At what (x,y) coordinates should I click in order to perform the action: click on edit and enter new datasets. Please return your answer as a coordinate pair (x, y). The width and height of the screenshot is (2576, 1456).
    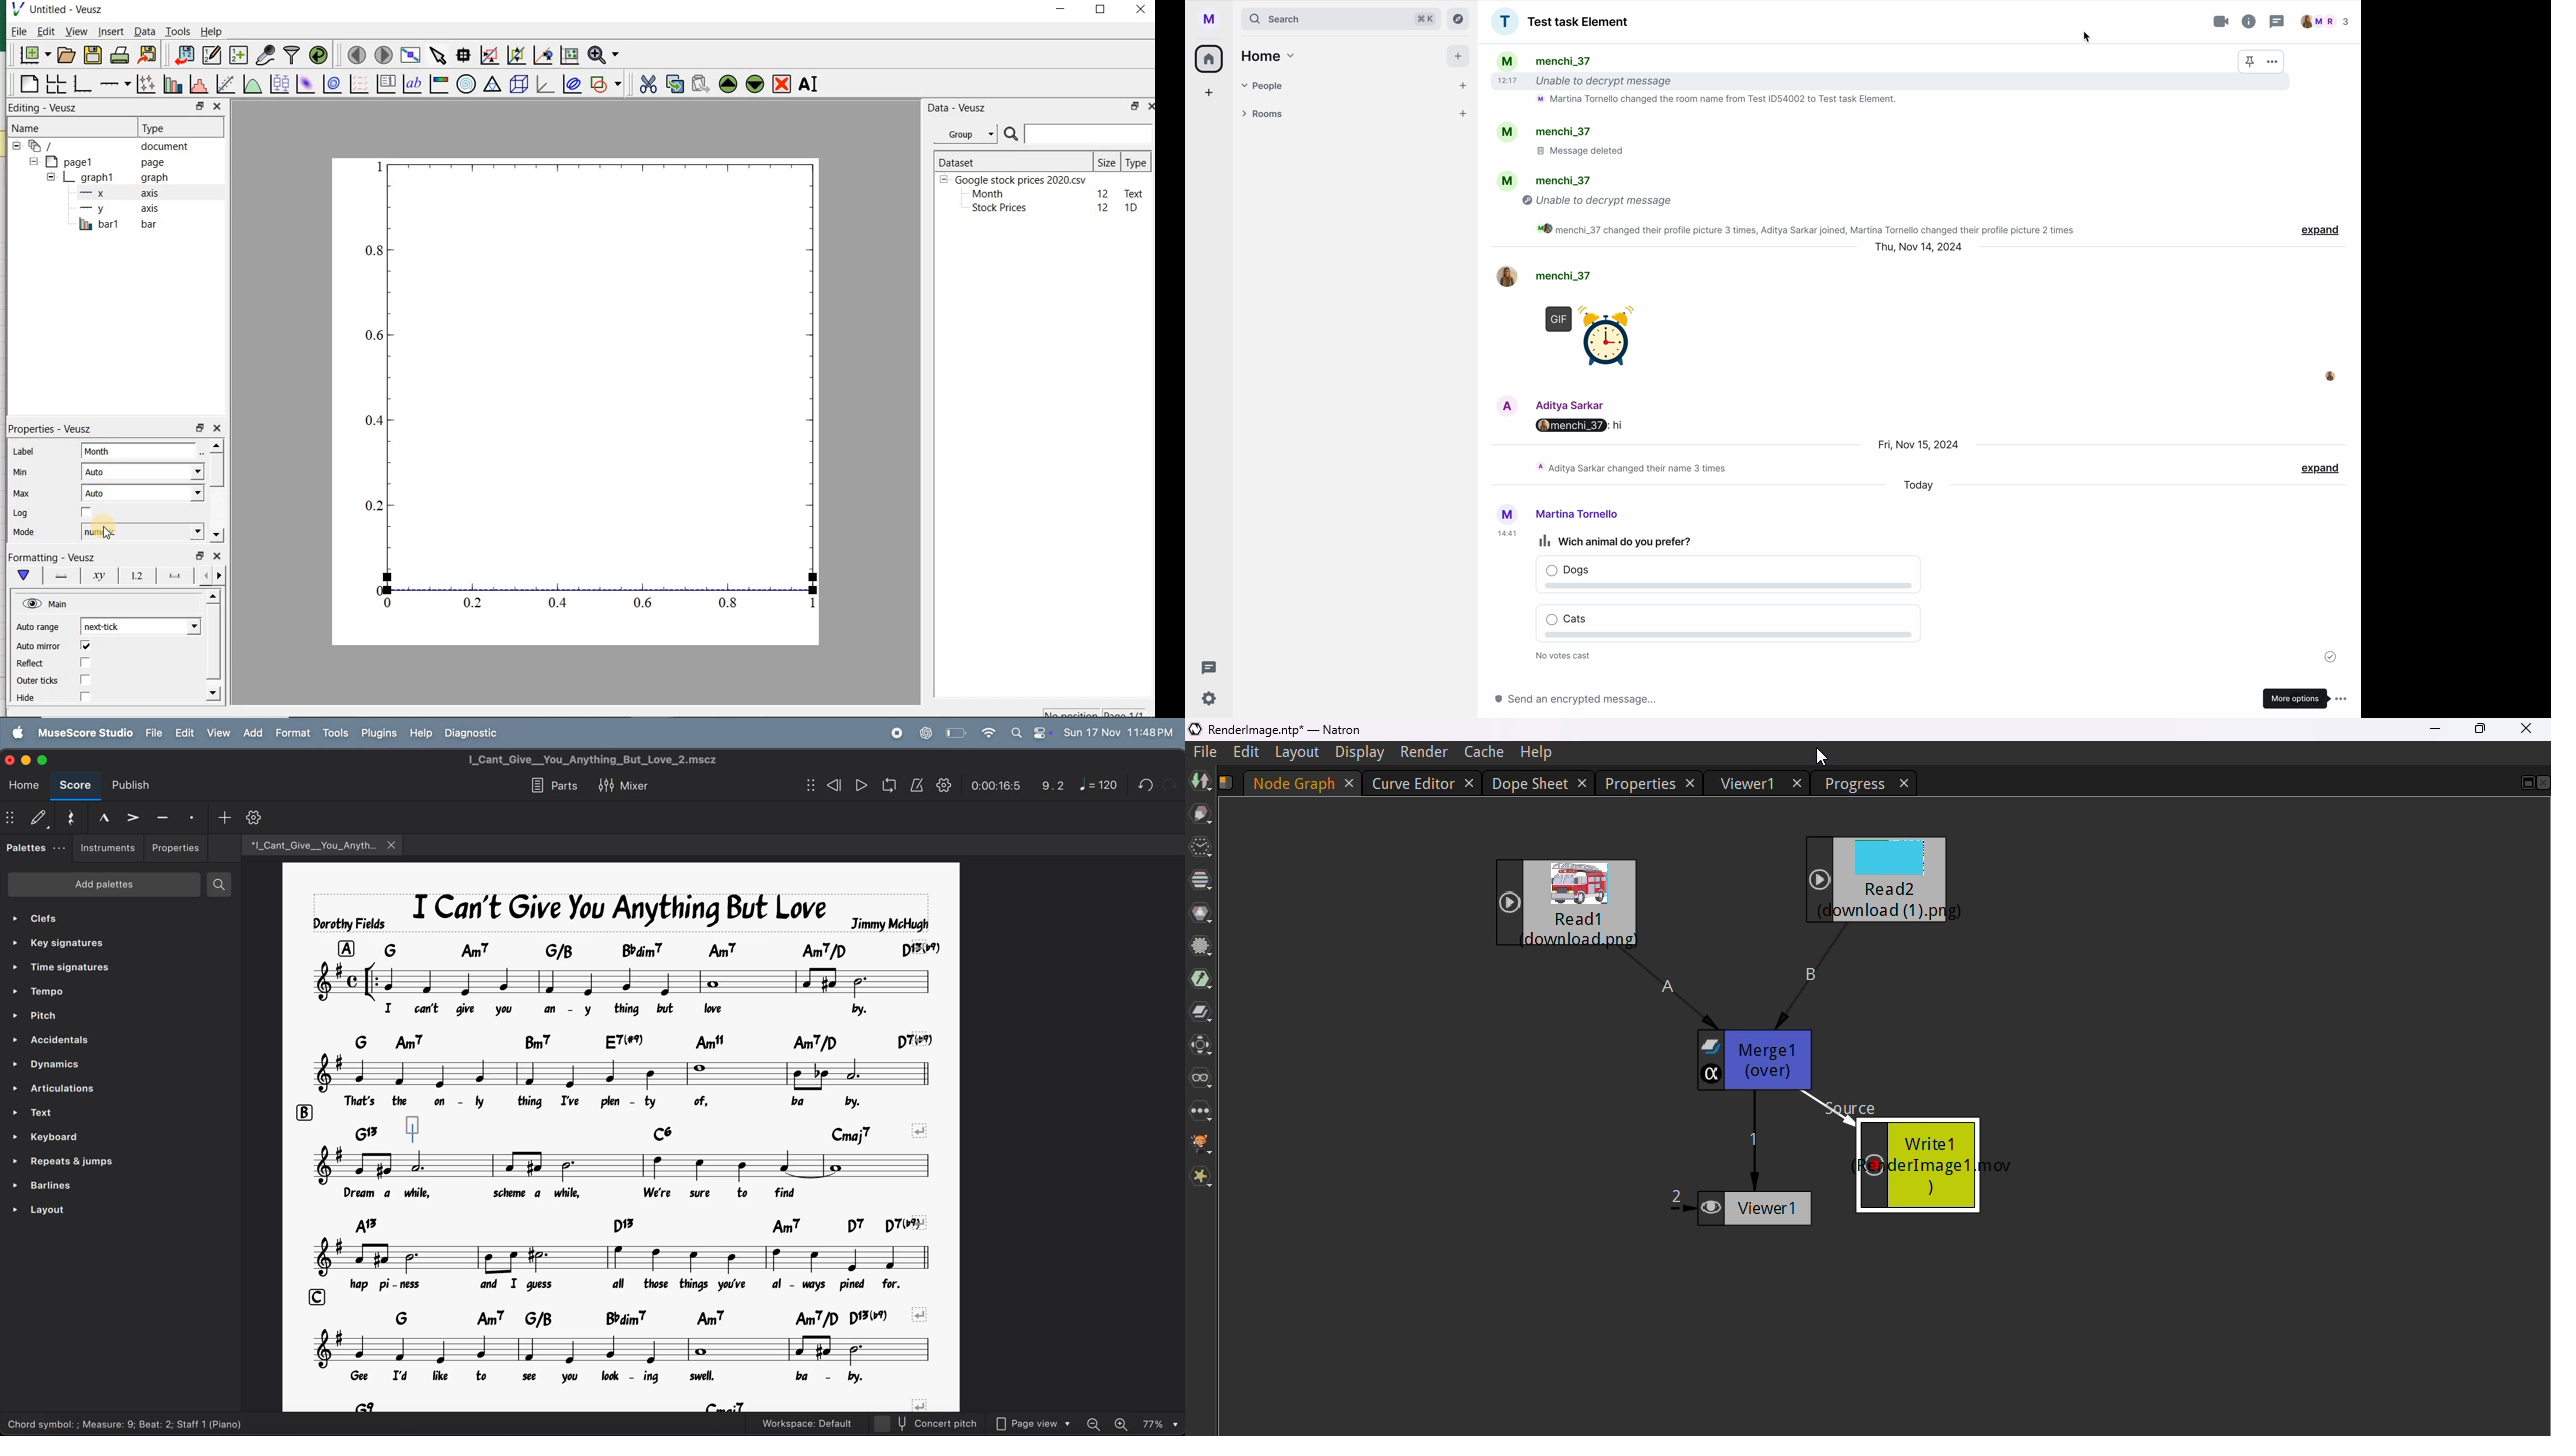
    Looking at the image, I should click on (211, 55).